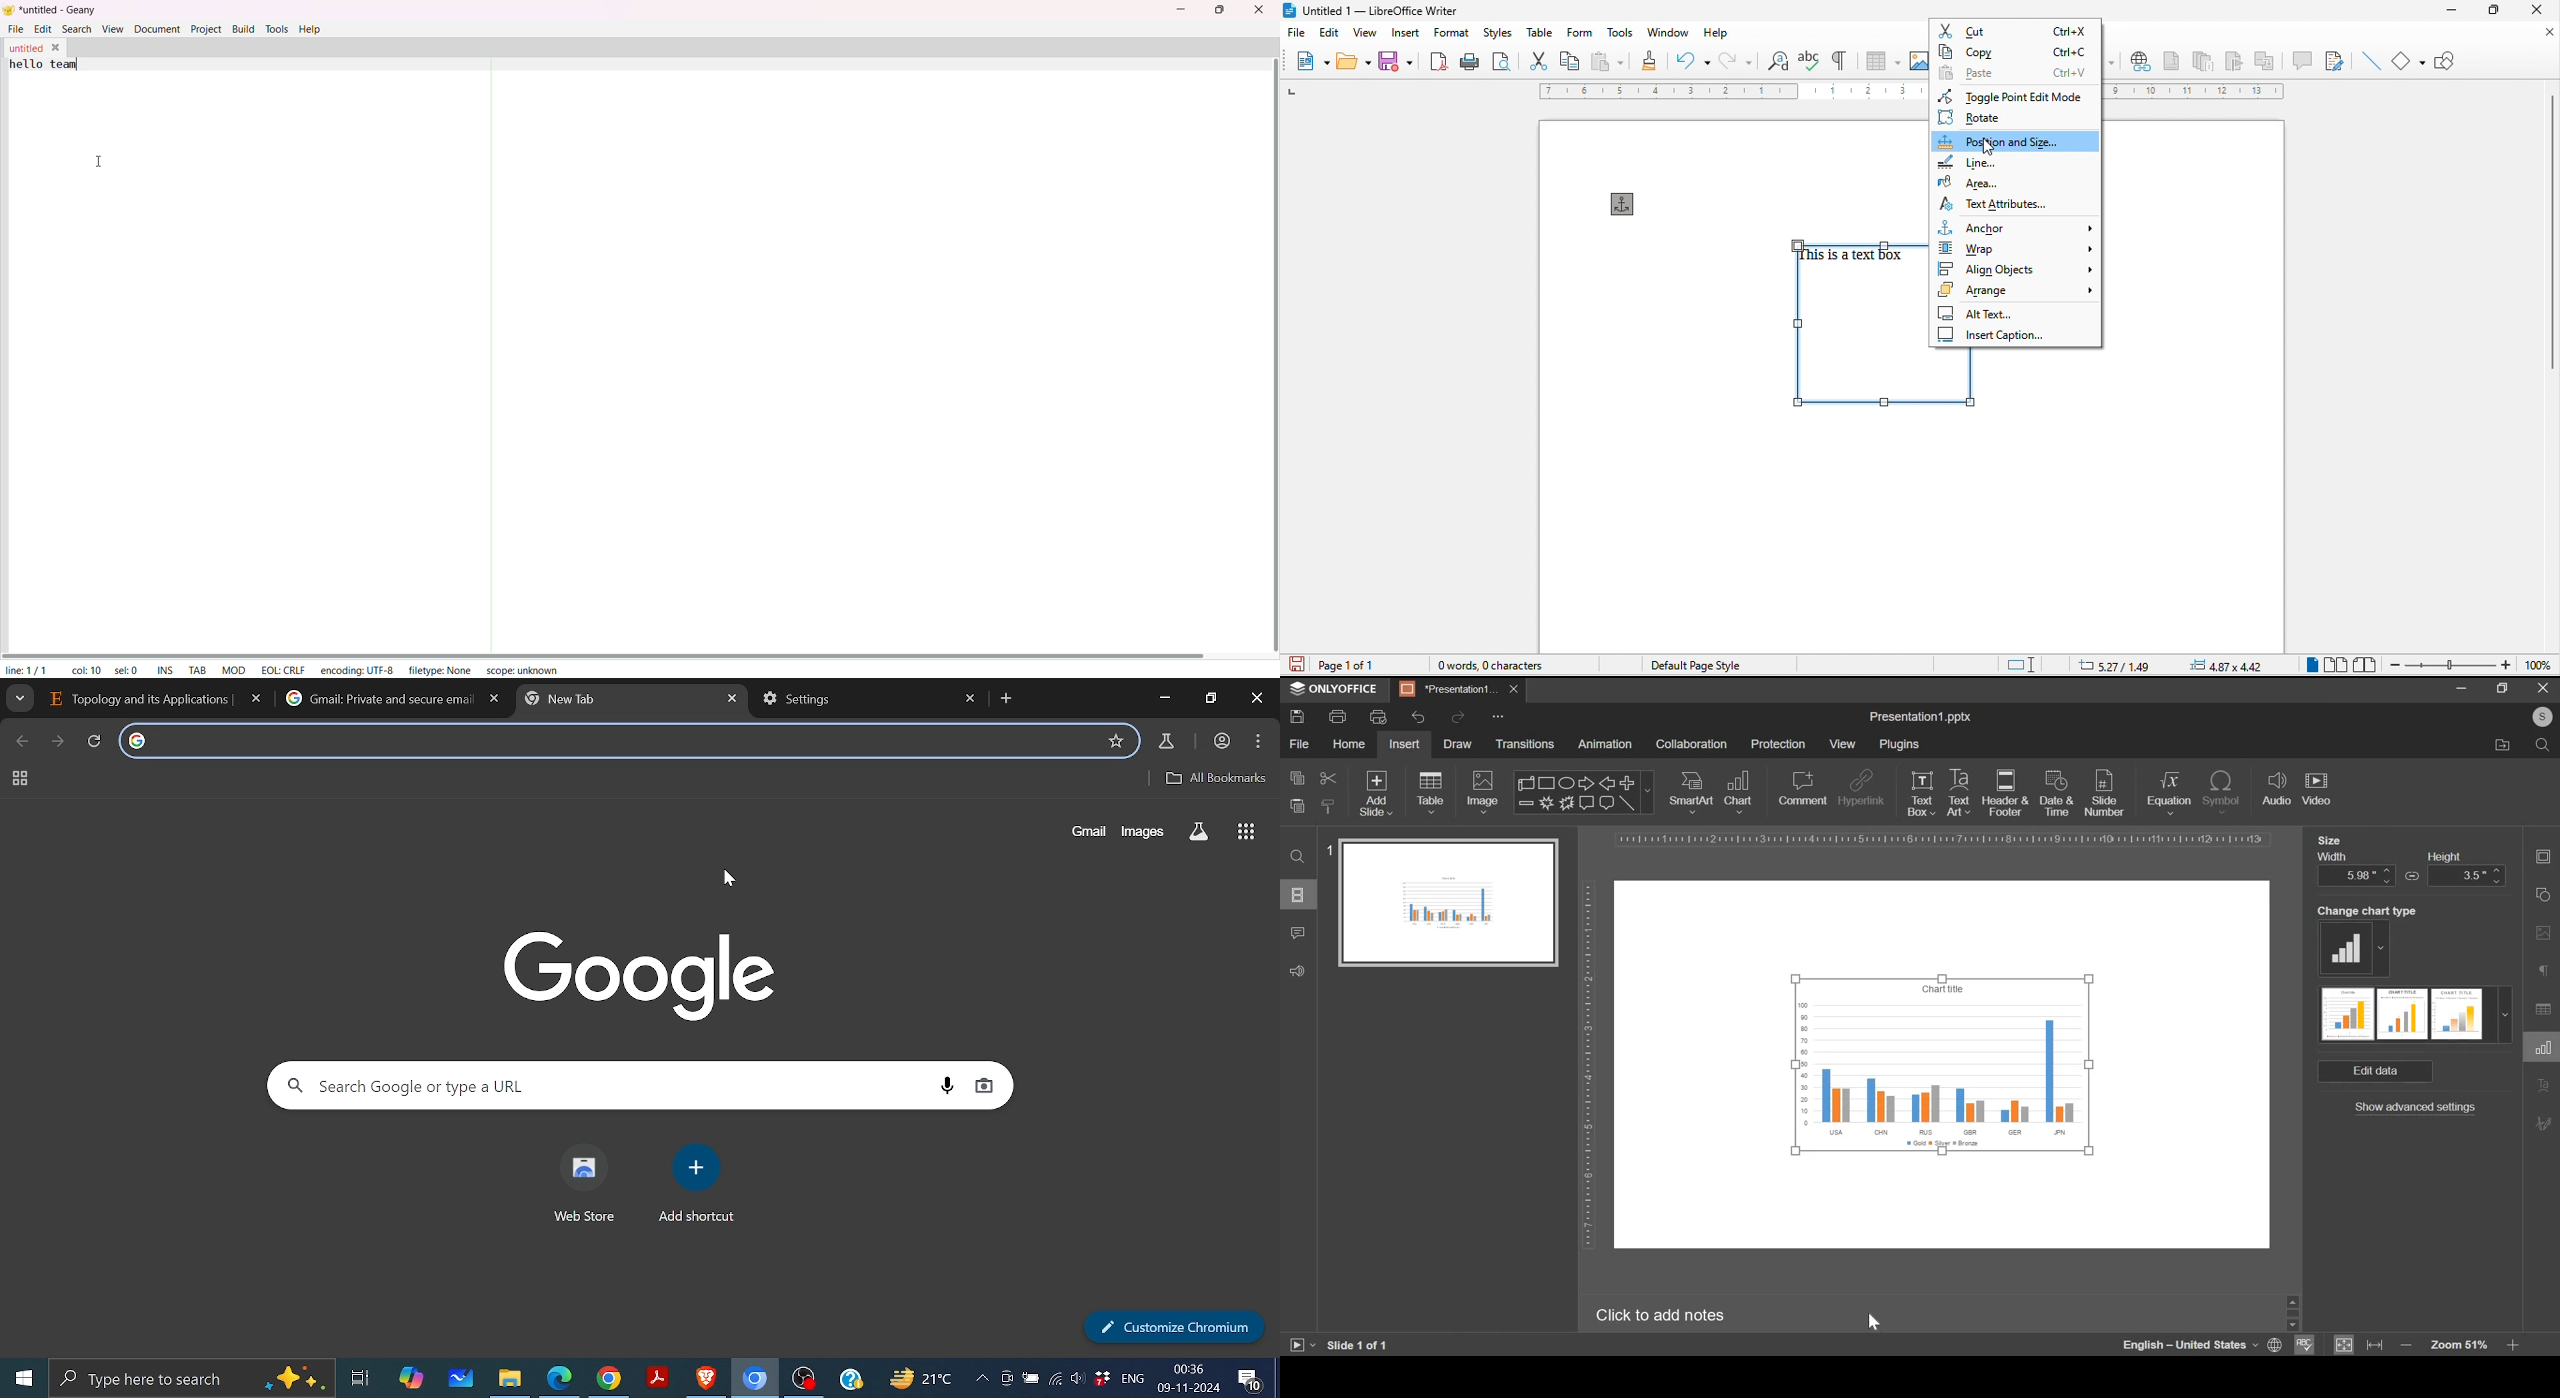  What do you see at coordinates (2550, 232) in the screenshot?
I see `vertical scroll bar` at bounding box center [2550, 232].